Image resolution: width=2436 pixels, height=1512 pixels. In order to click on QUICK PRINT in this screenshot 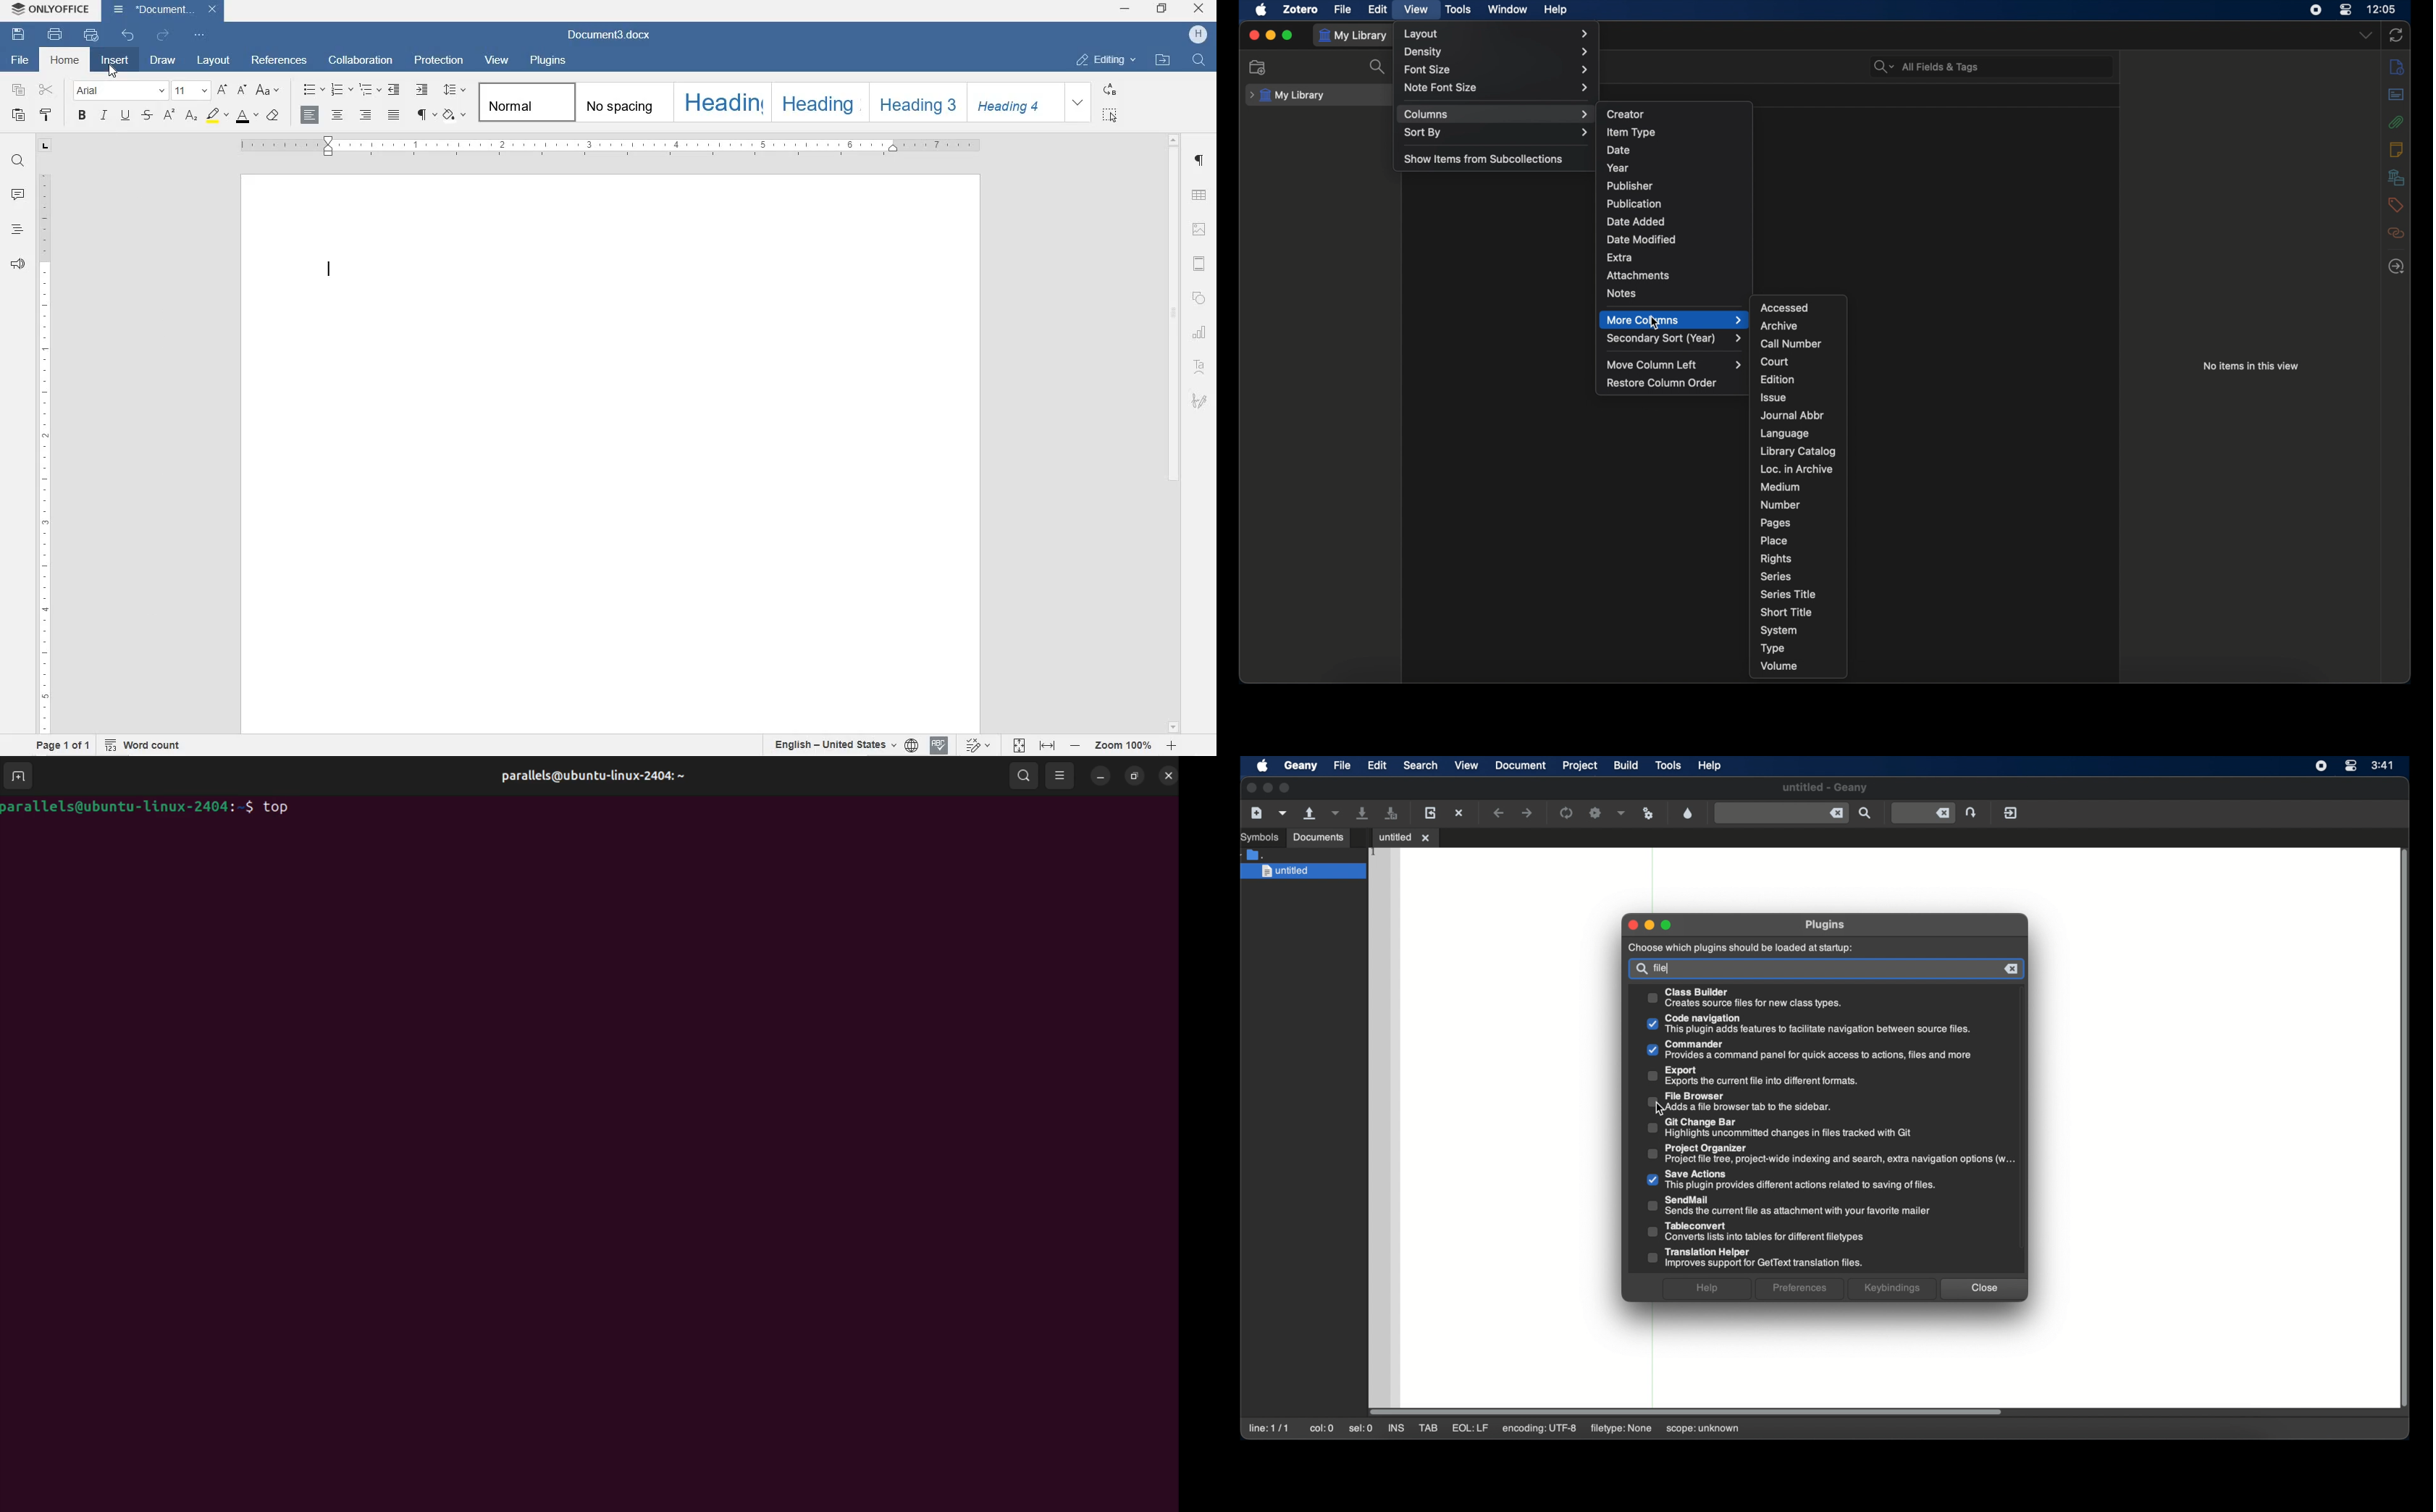, I will do `click(90, 36)`.